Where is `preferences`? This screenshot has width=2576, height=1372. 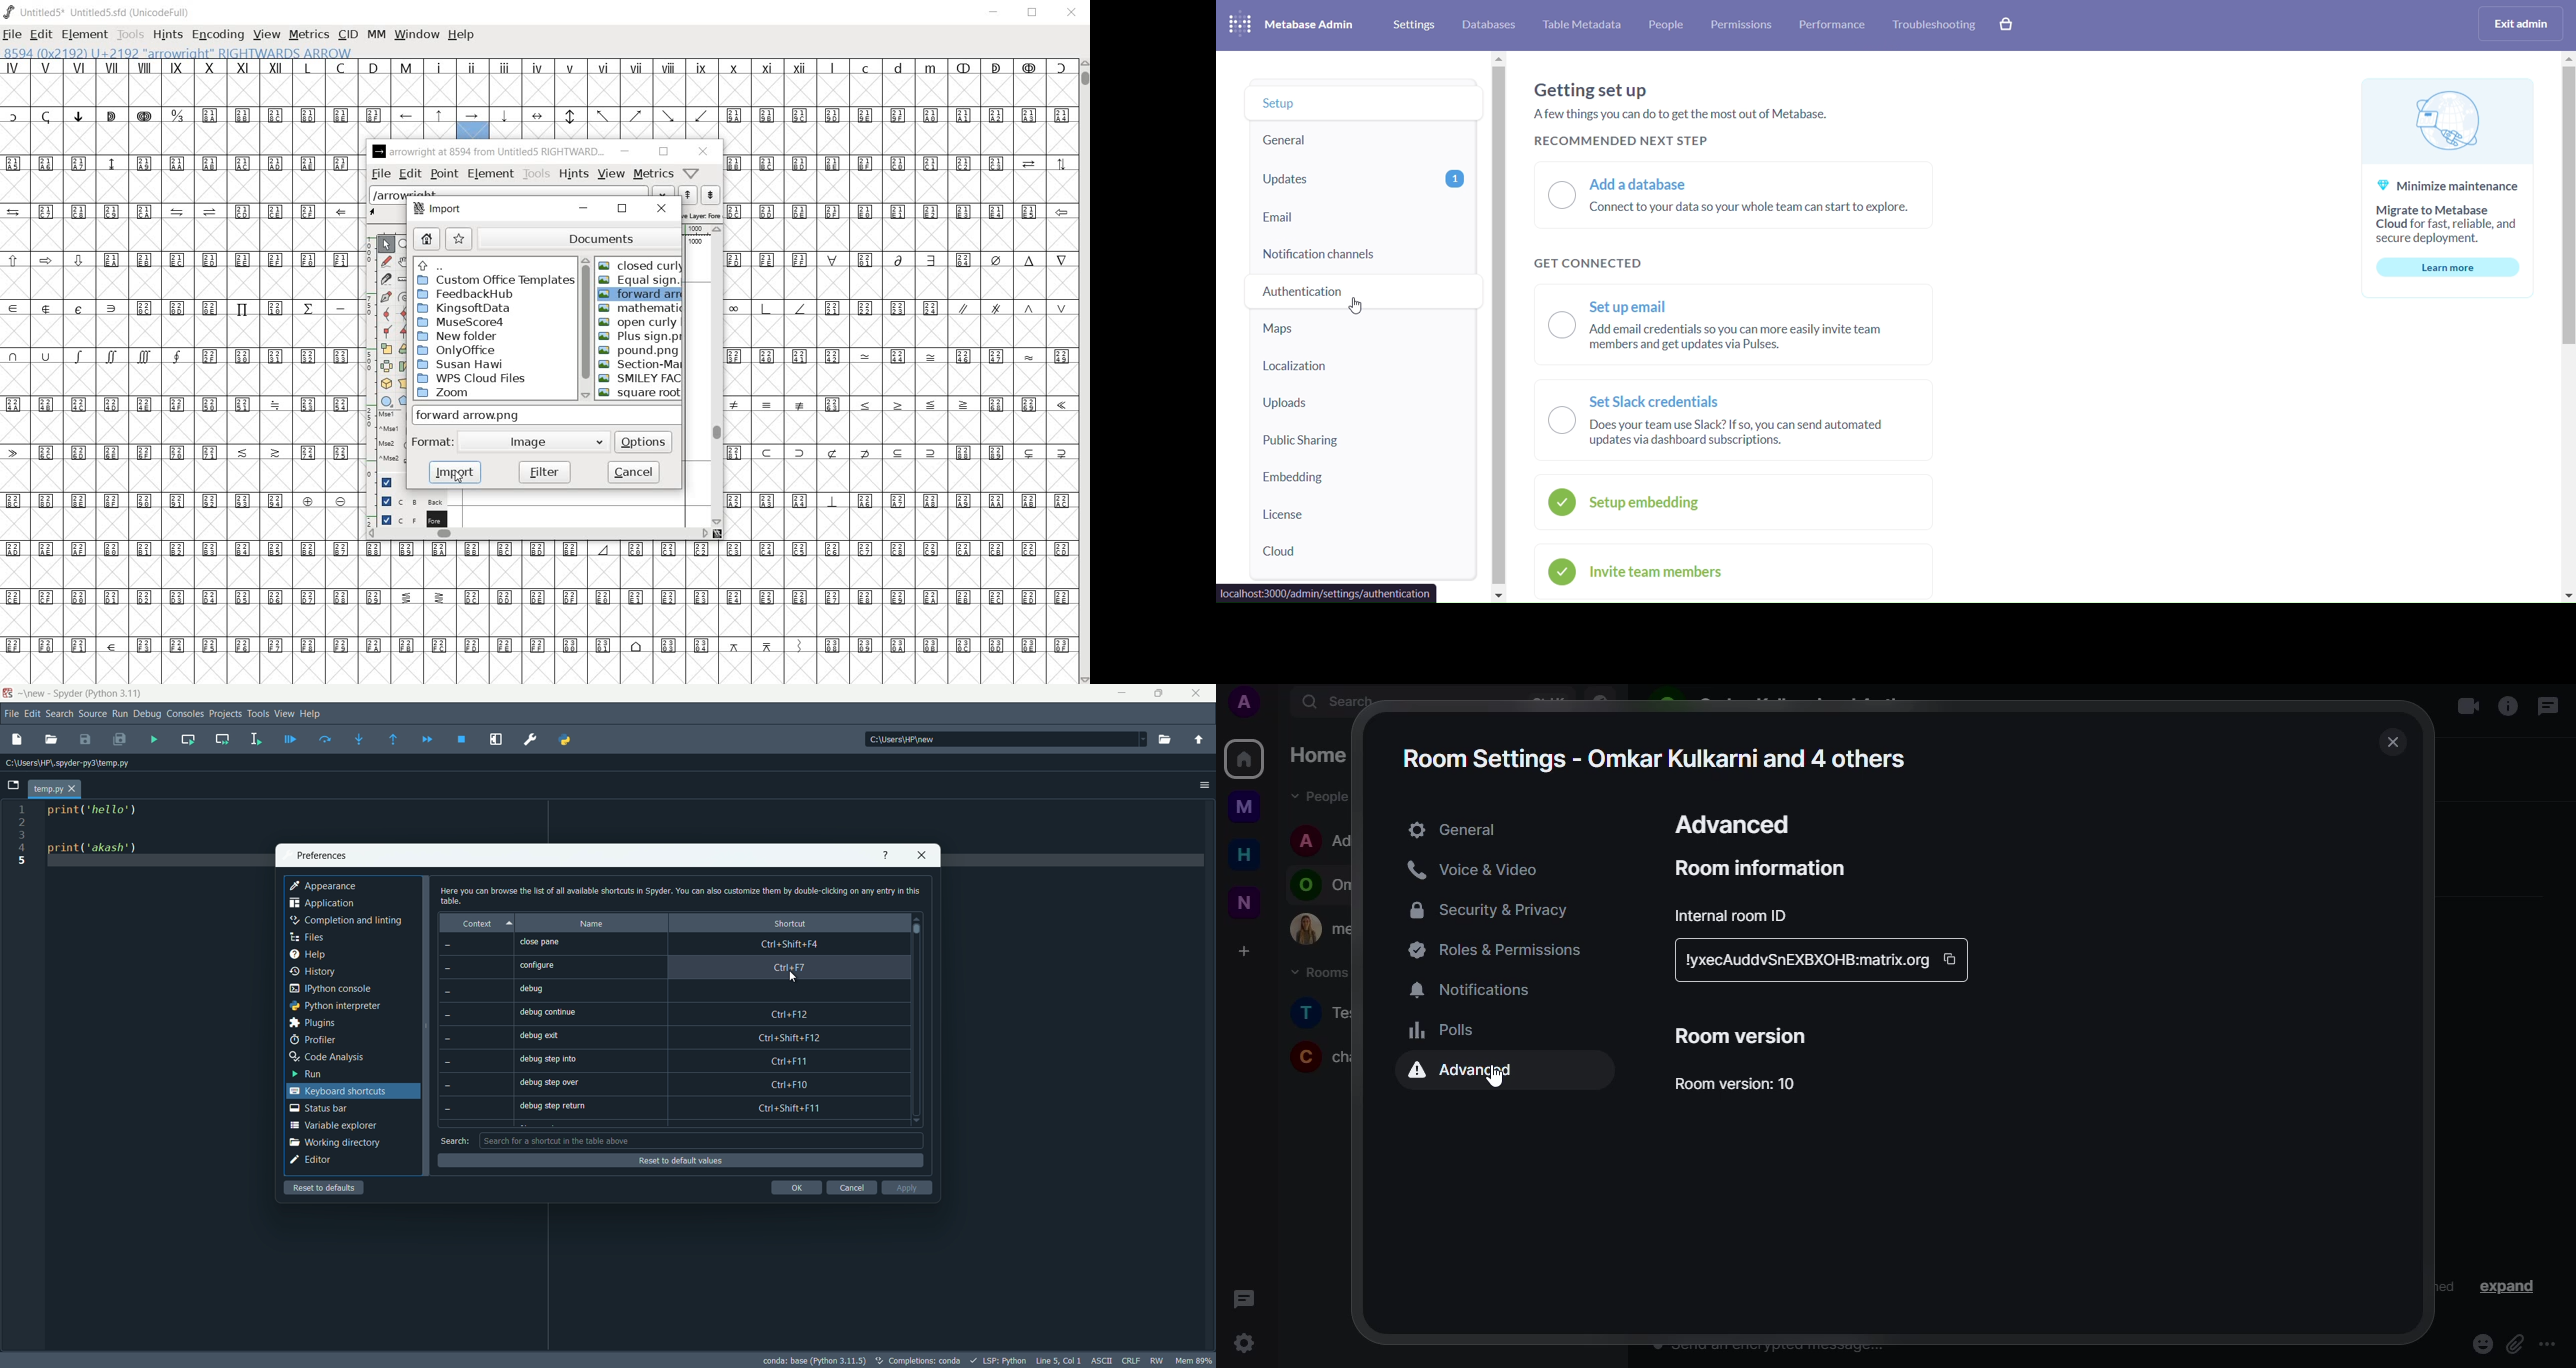 preferences is located at coordinates (321, 856).